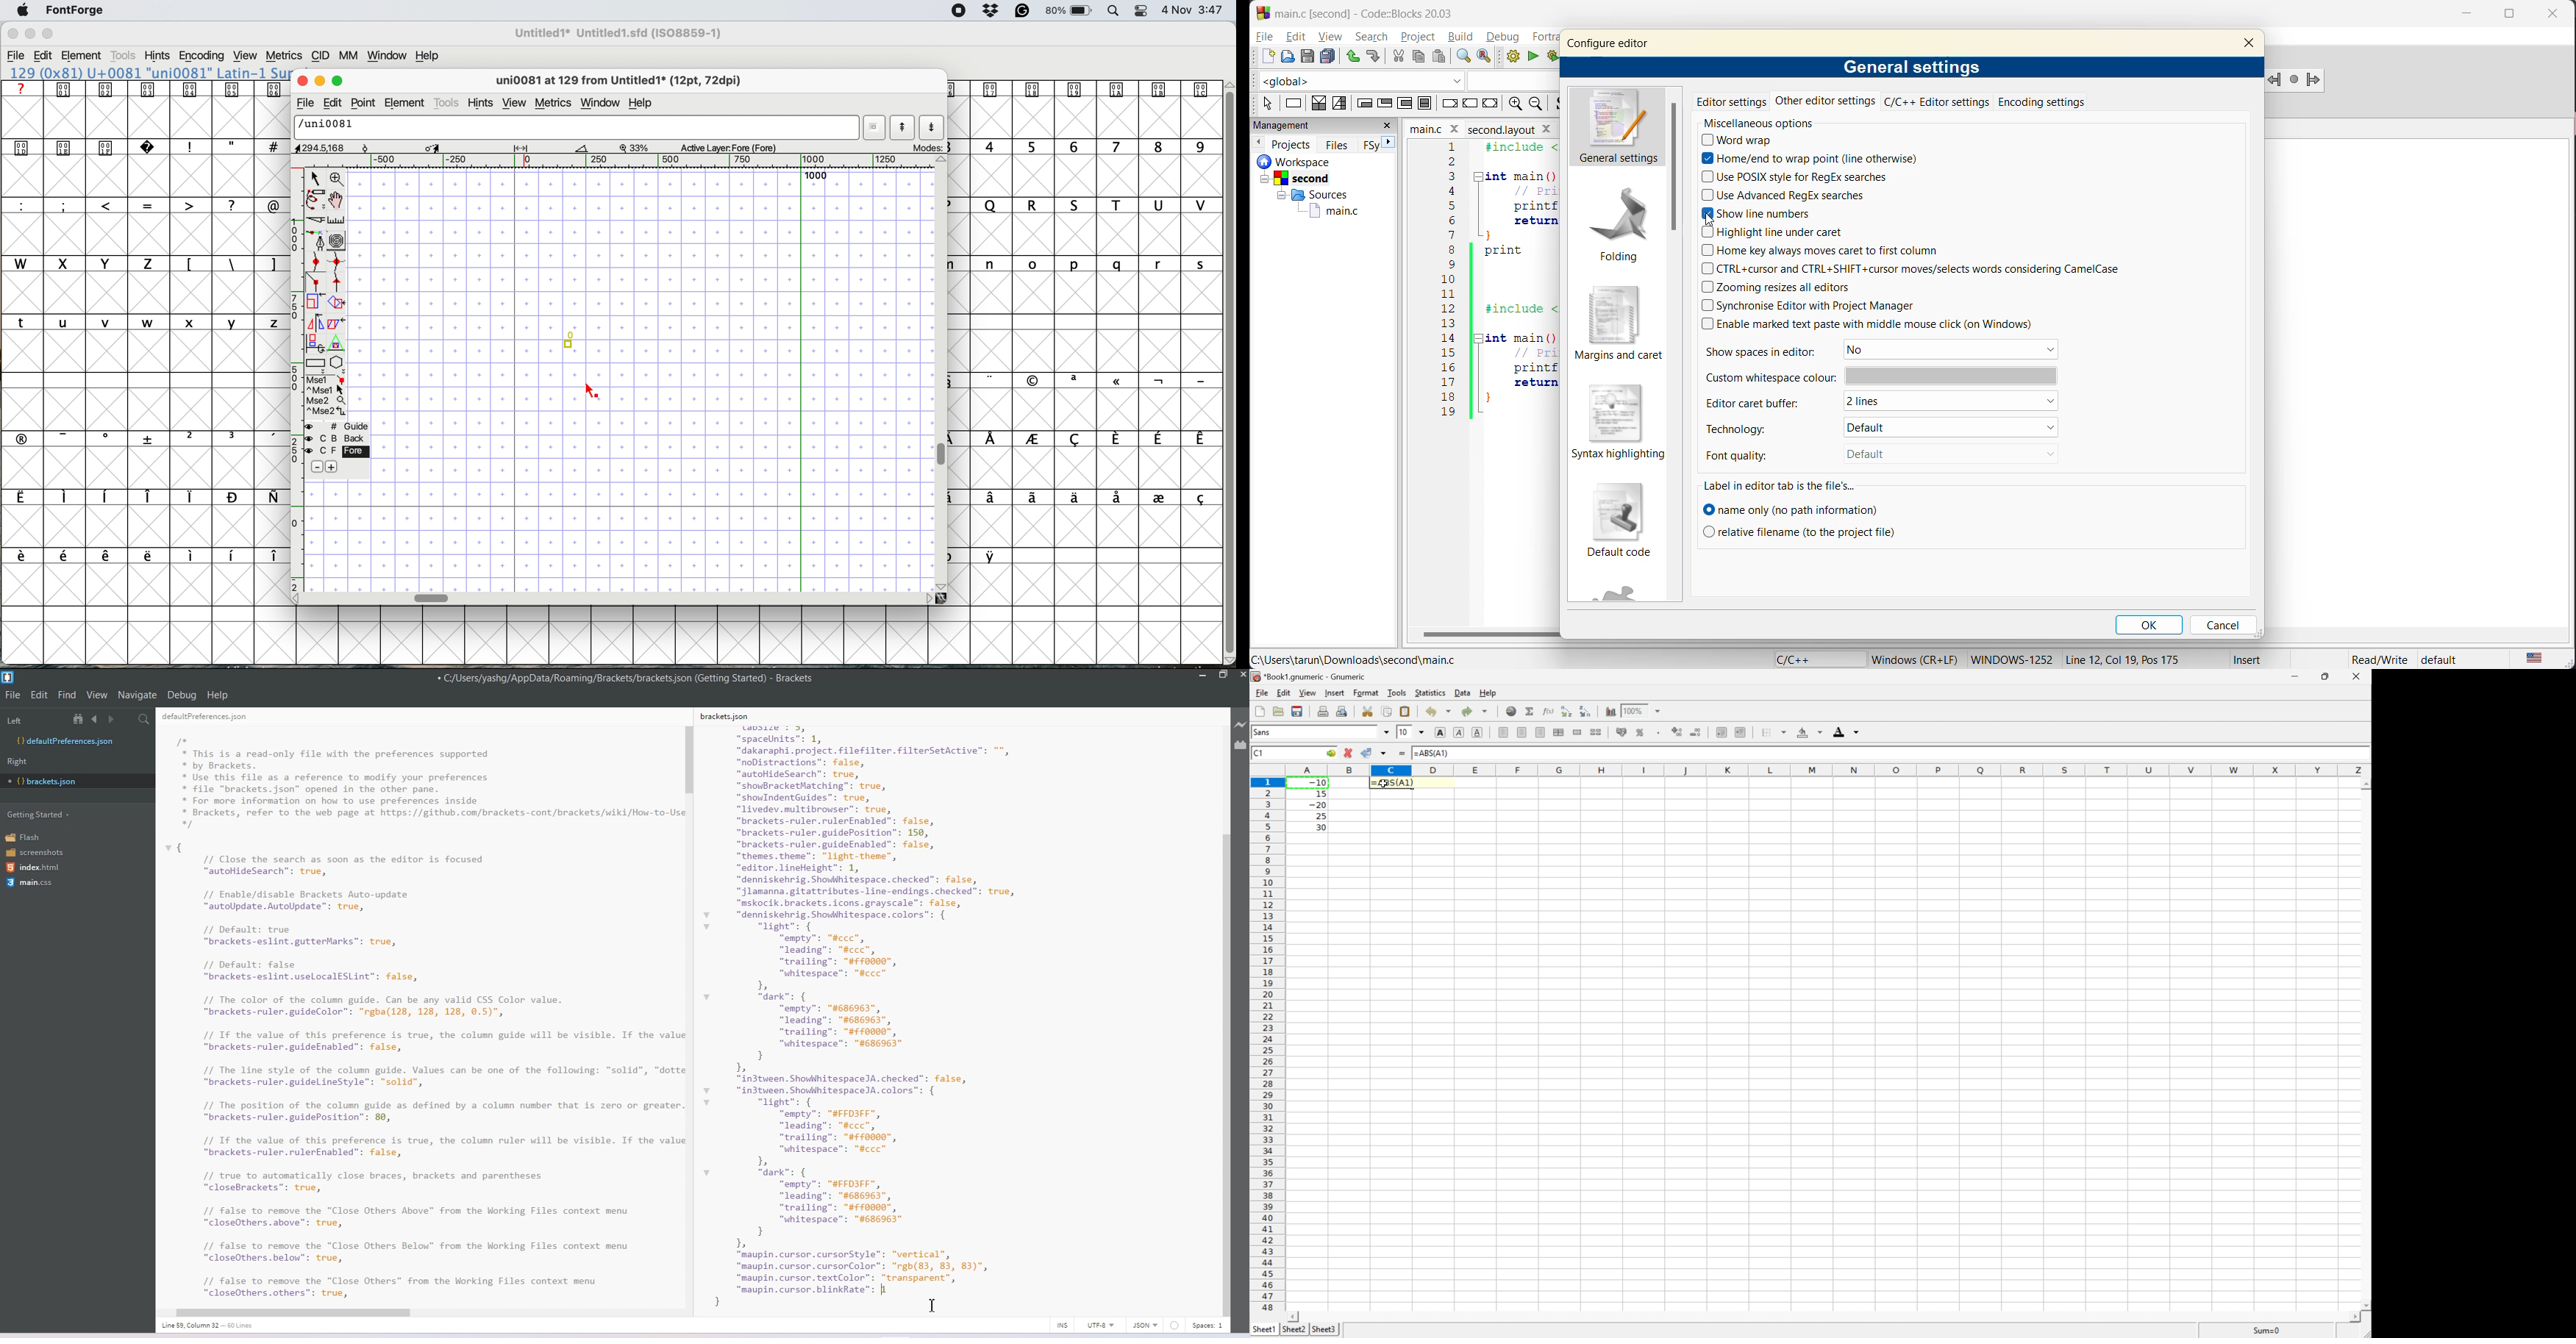 The image size is (2576, 1344). Describe the element at coordinates (619, 33) in the screenshot. I see `Untitled1* Untitled1.sfd (ISO8859-1)` at that location.